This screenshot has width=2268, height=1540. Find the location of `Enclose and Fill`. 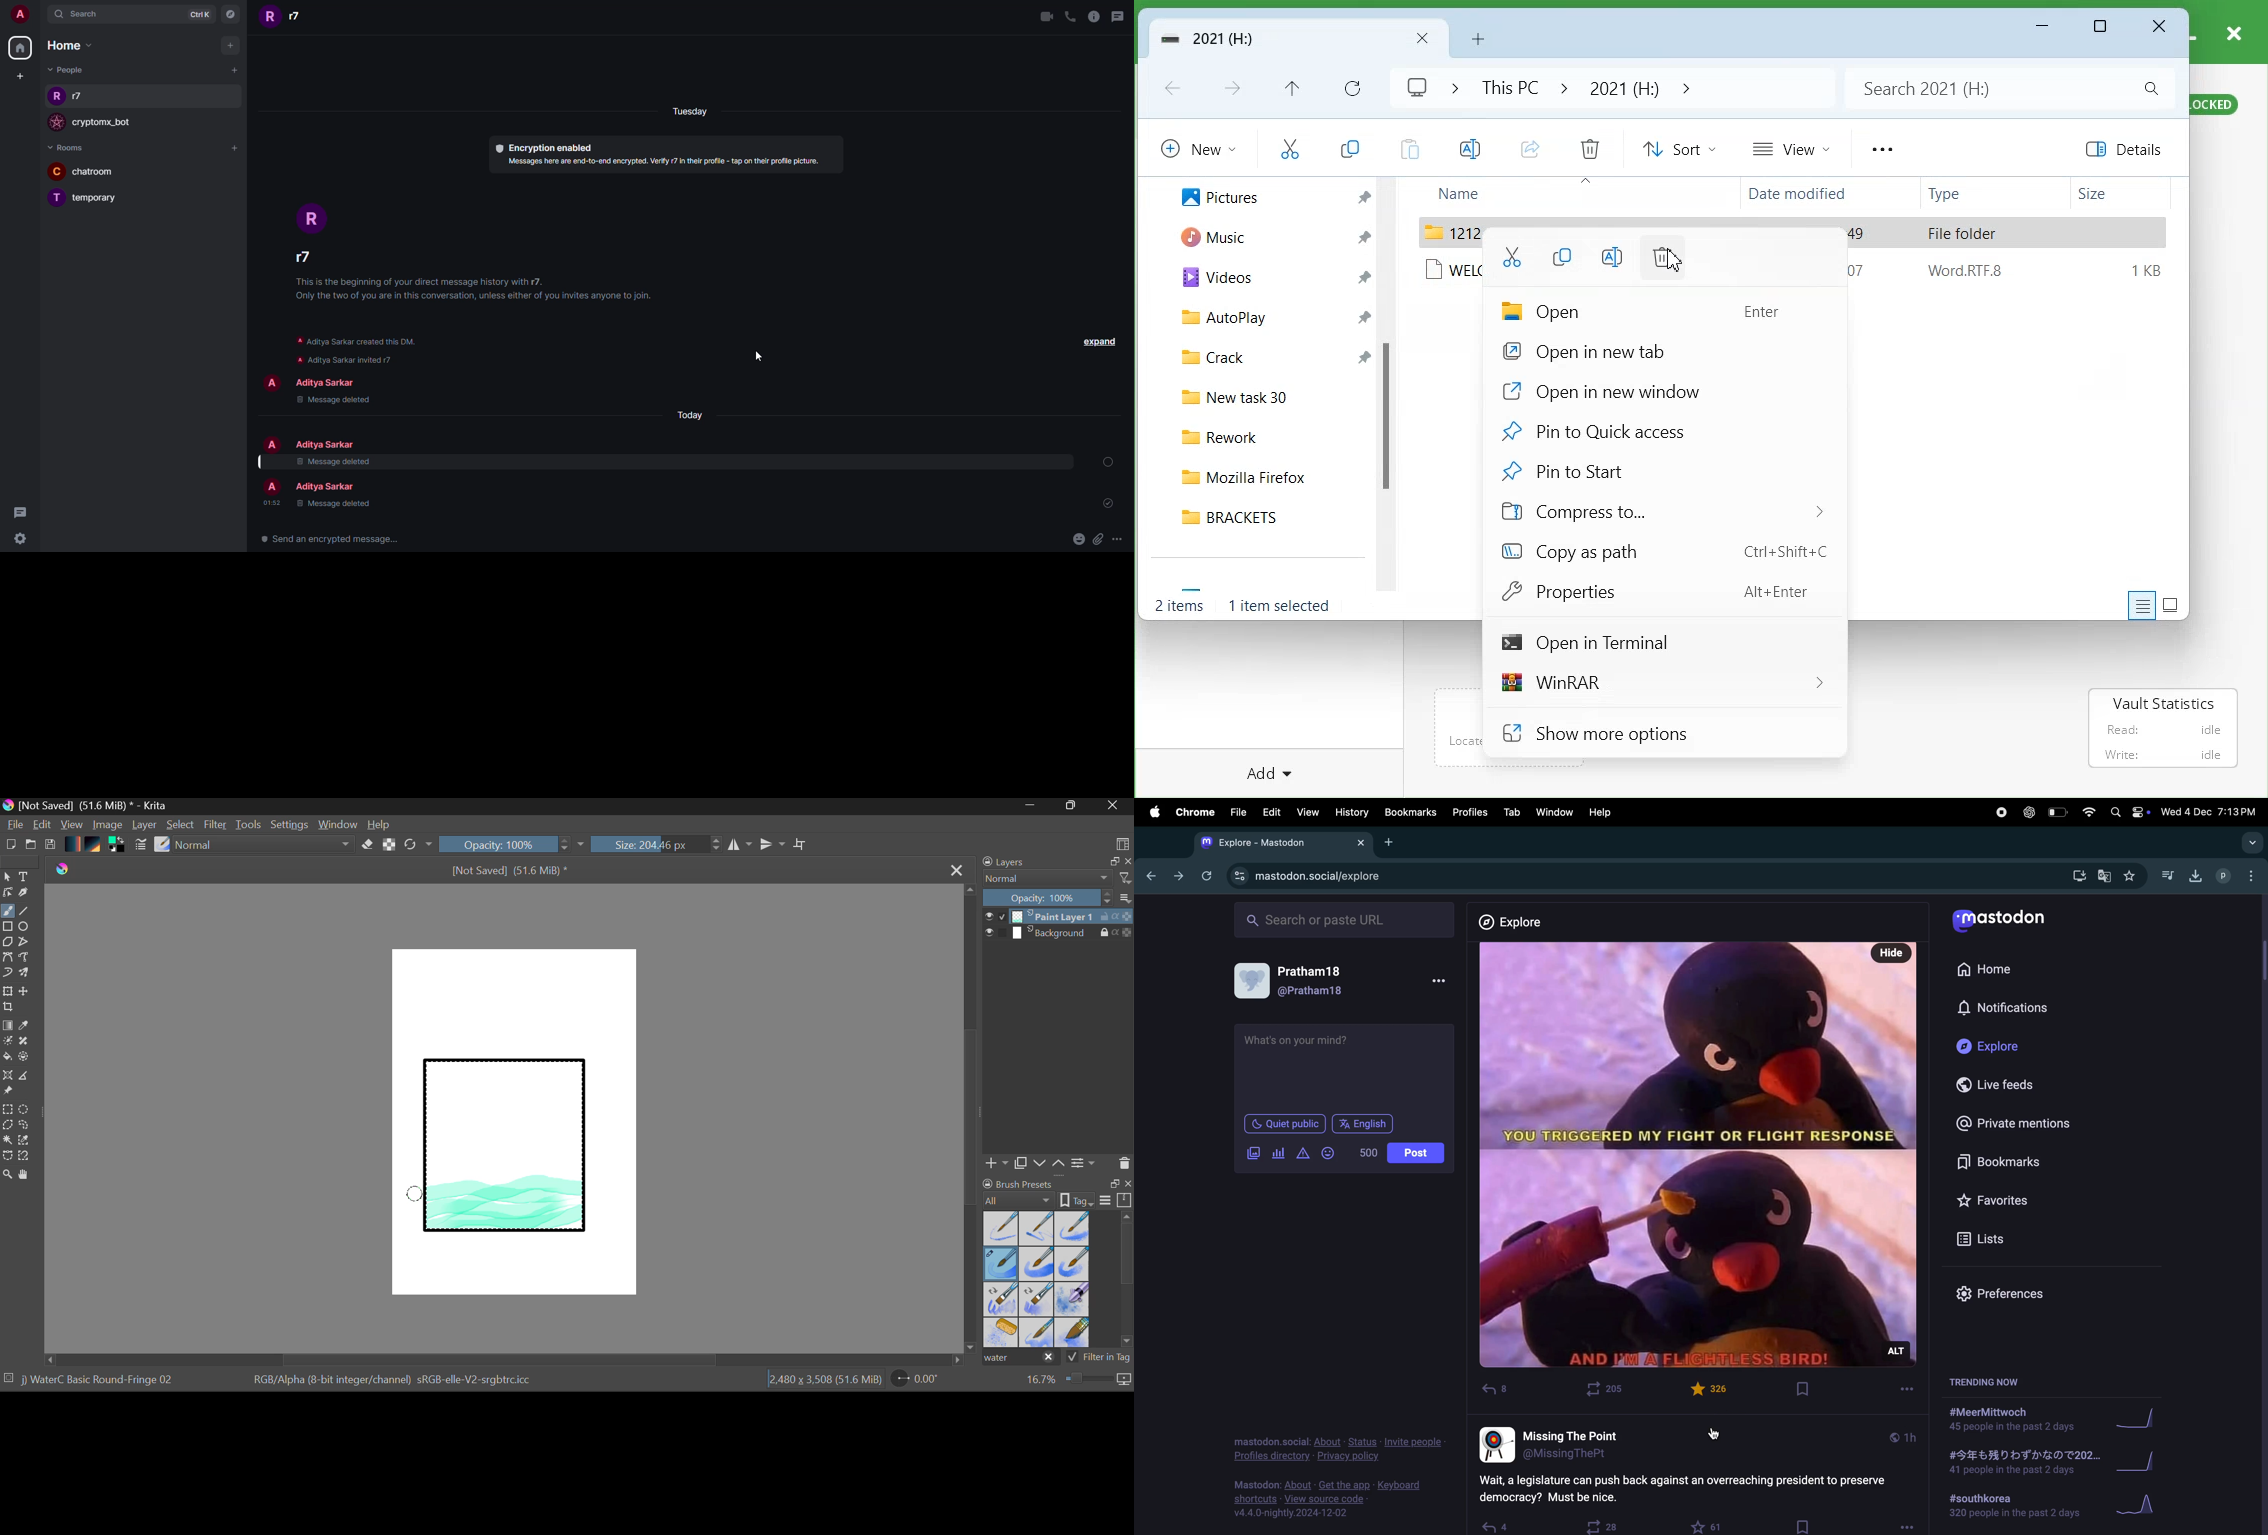

Enclose and Fill is located at coordinates (26, 1058).